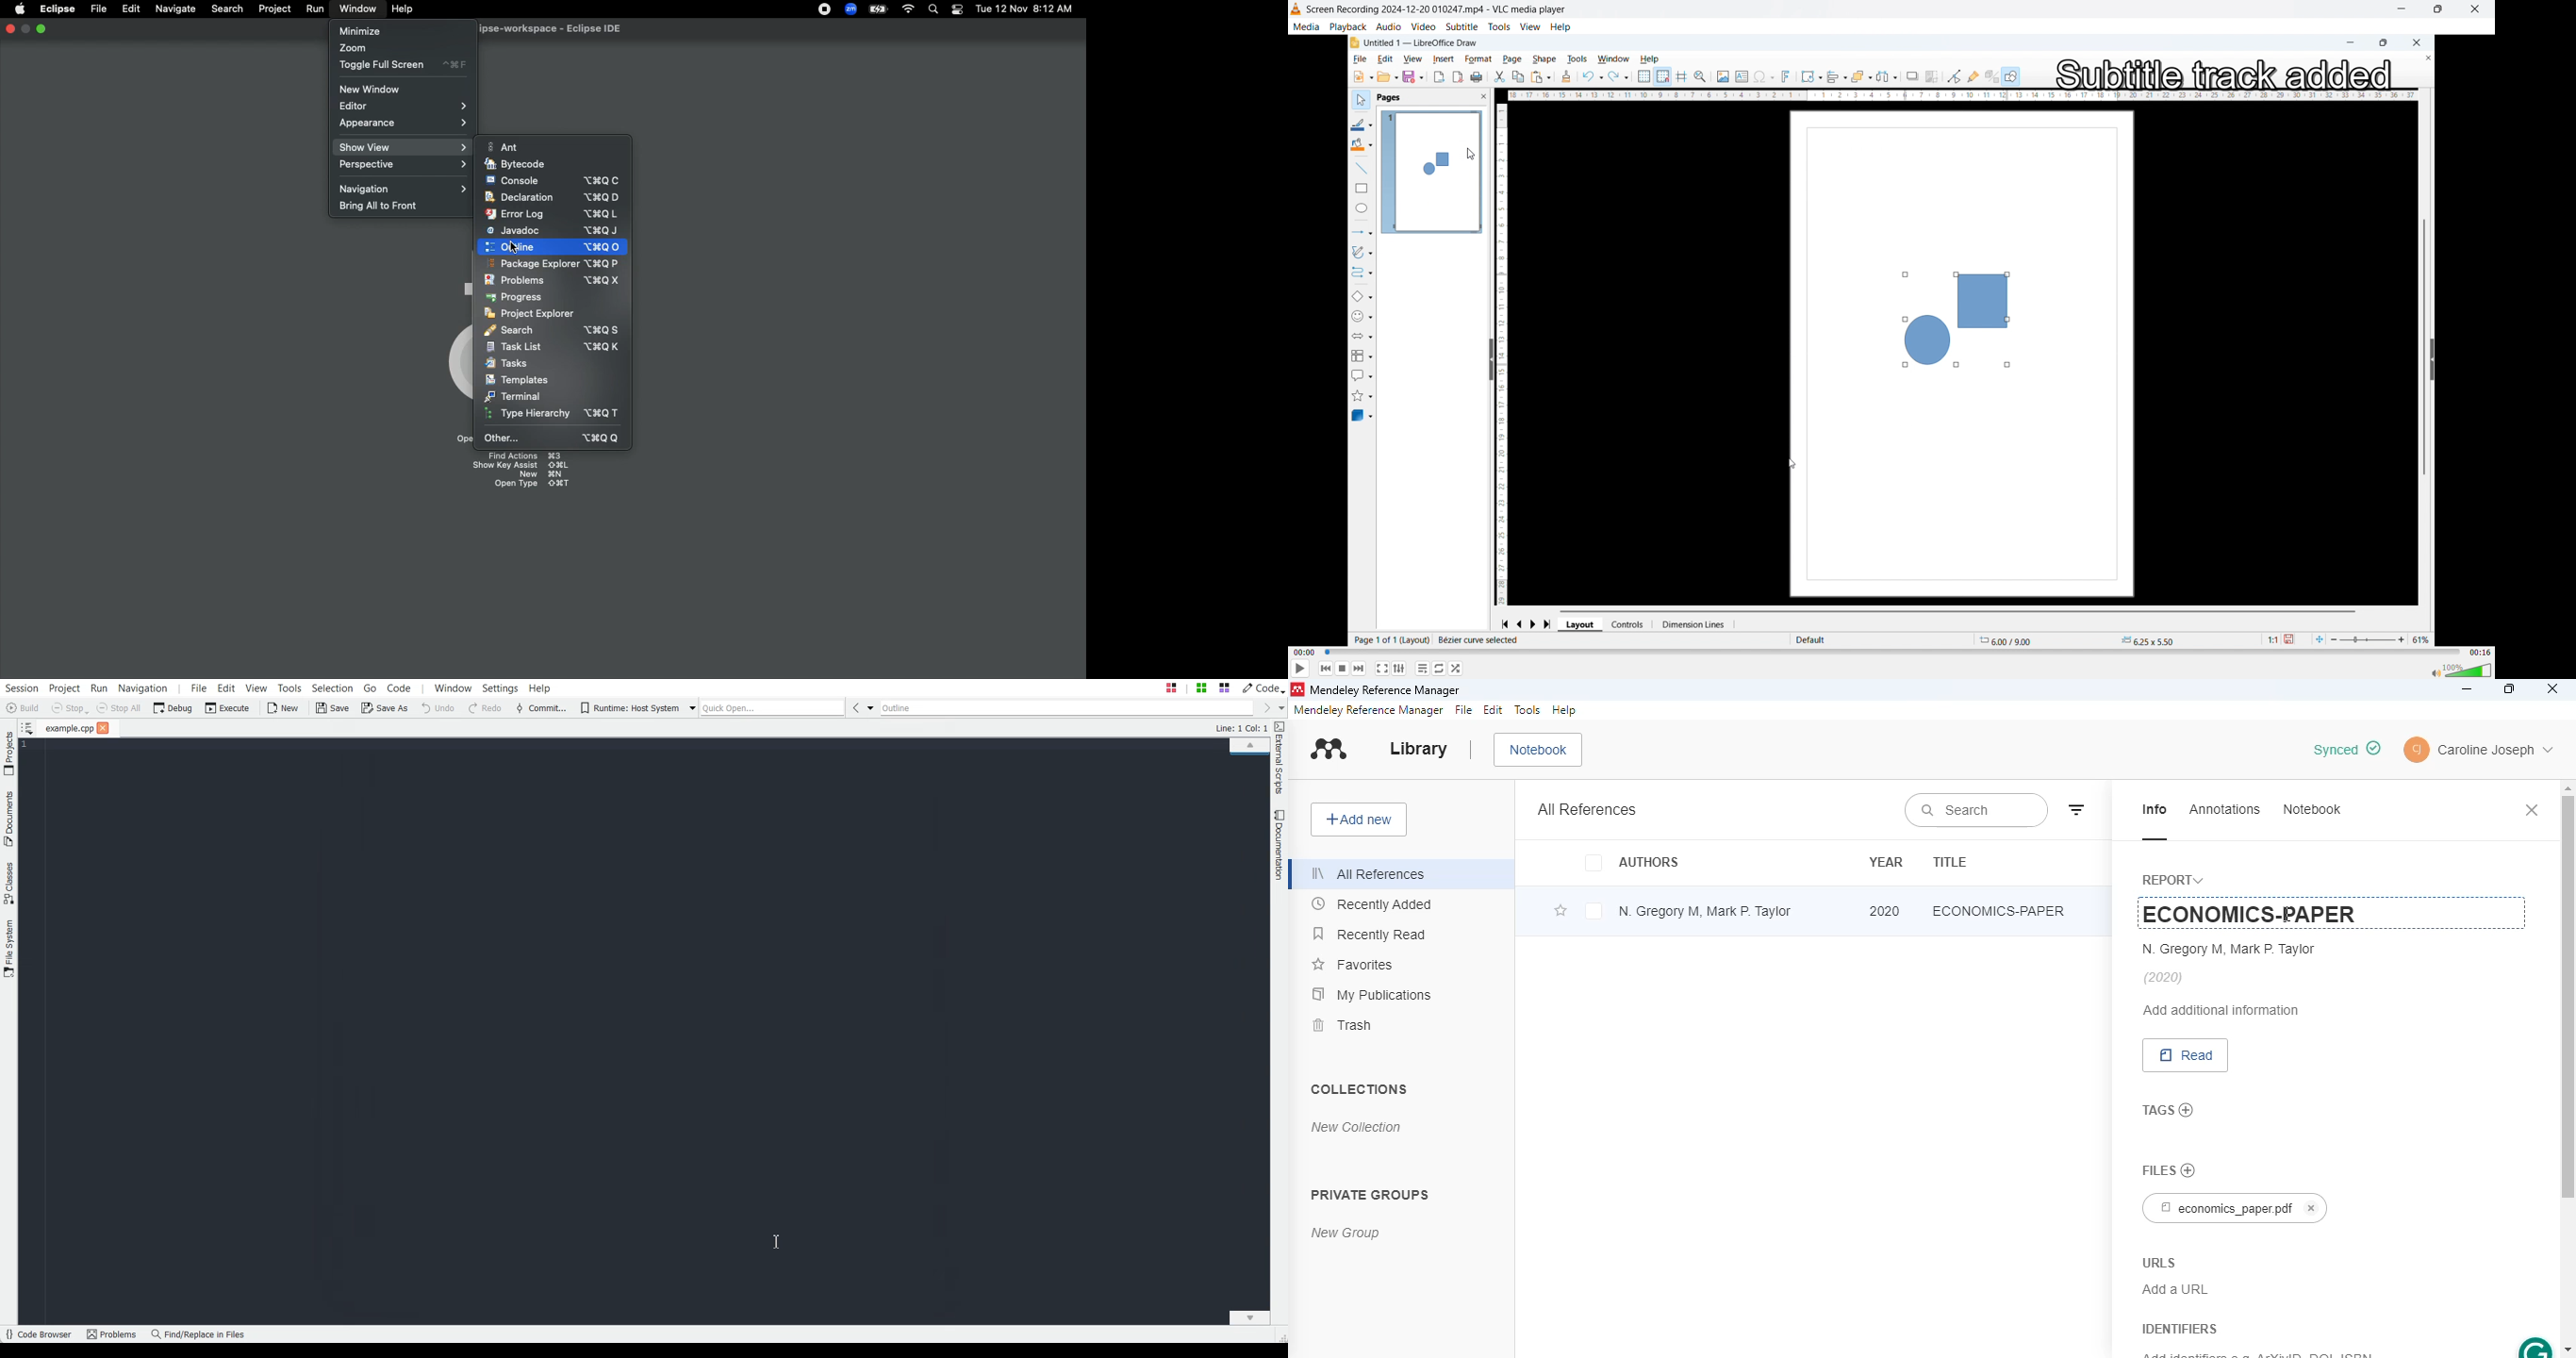  Describe the element at coordinates (1353, 43) in the screenshot. I see `libre office draw logo` at that location.